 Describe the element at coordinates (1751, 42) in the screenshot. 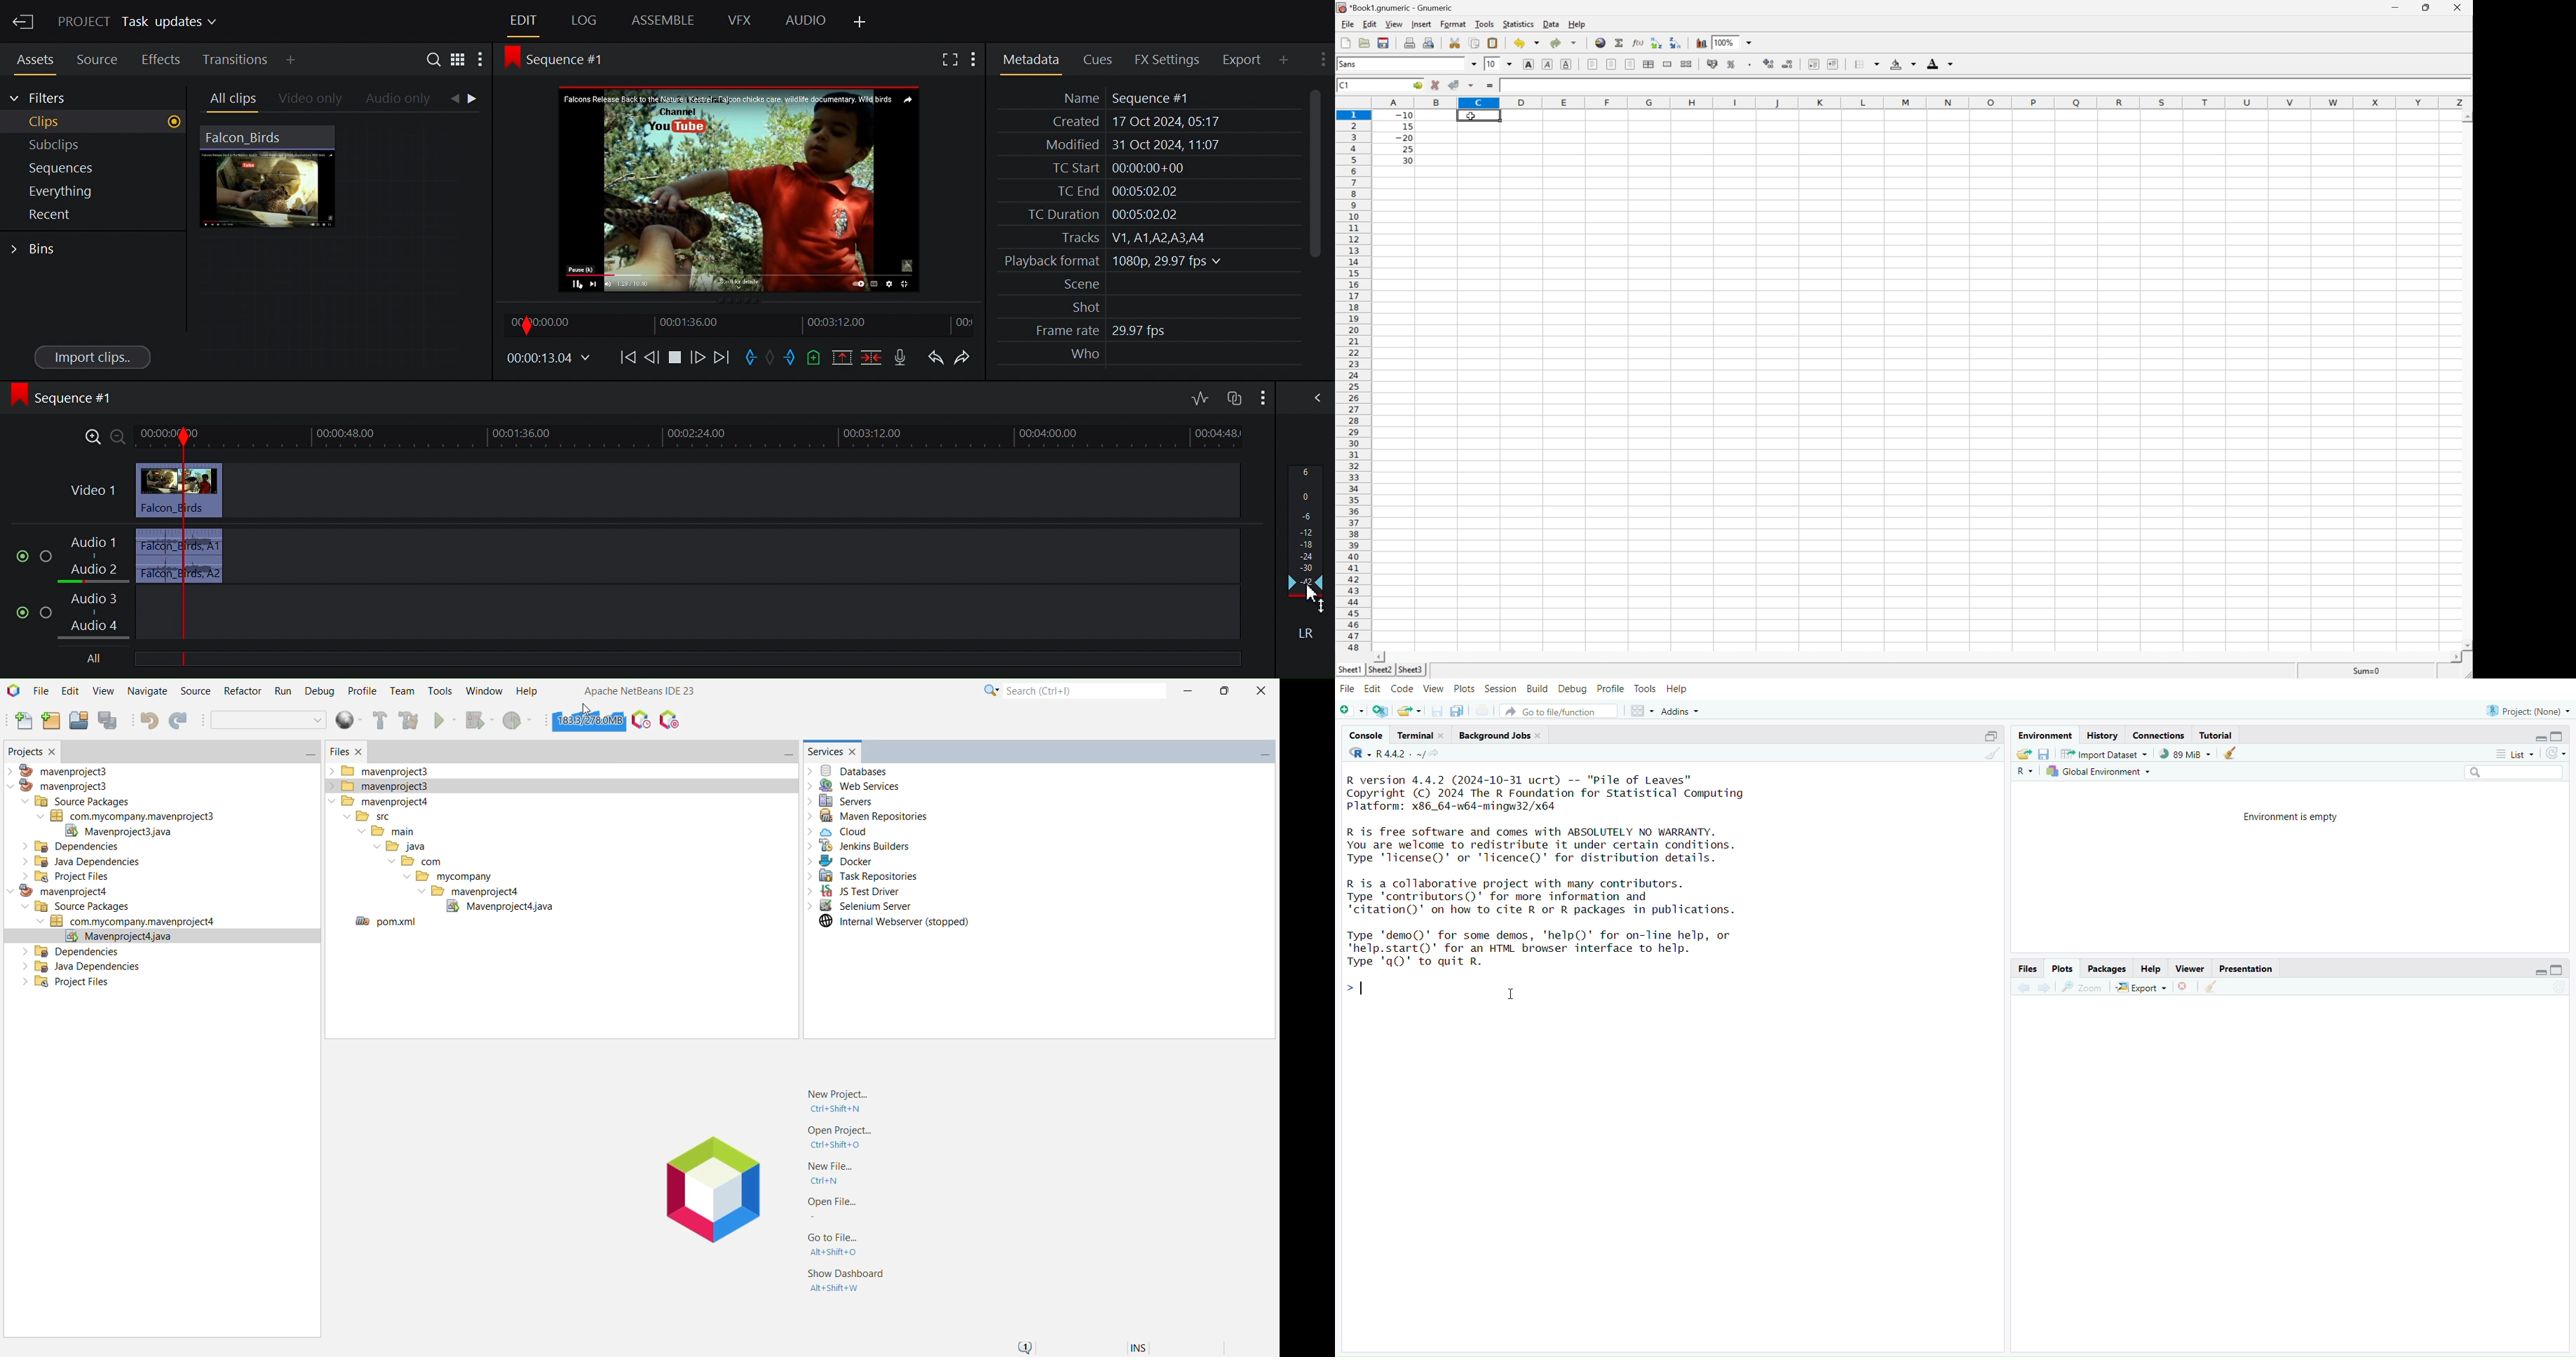

I see `Drop Down` at that location.